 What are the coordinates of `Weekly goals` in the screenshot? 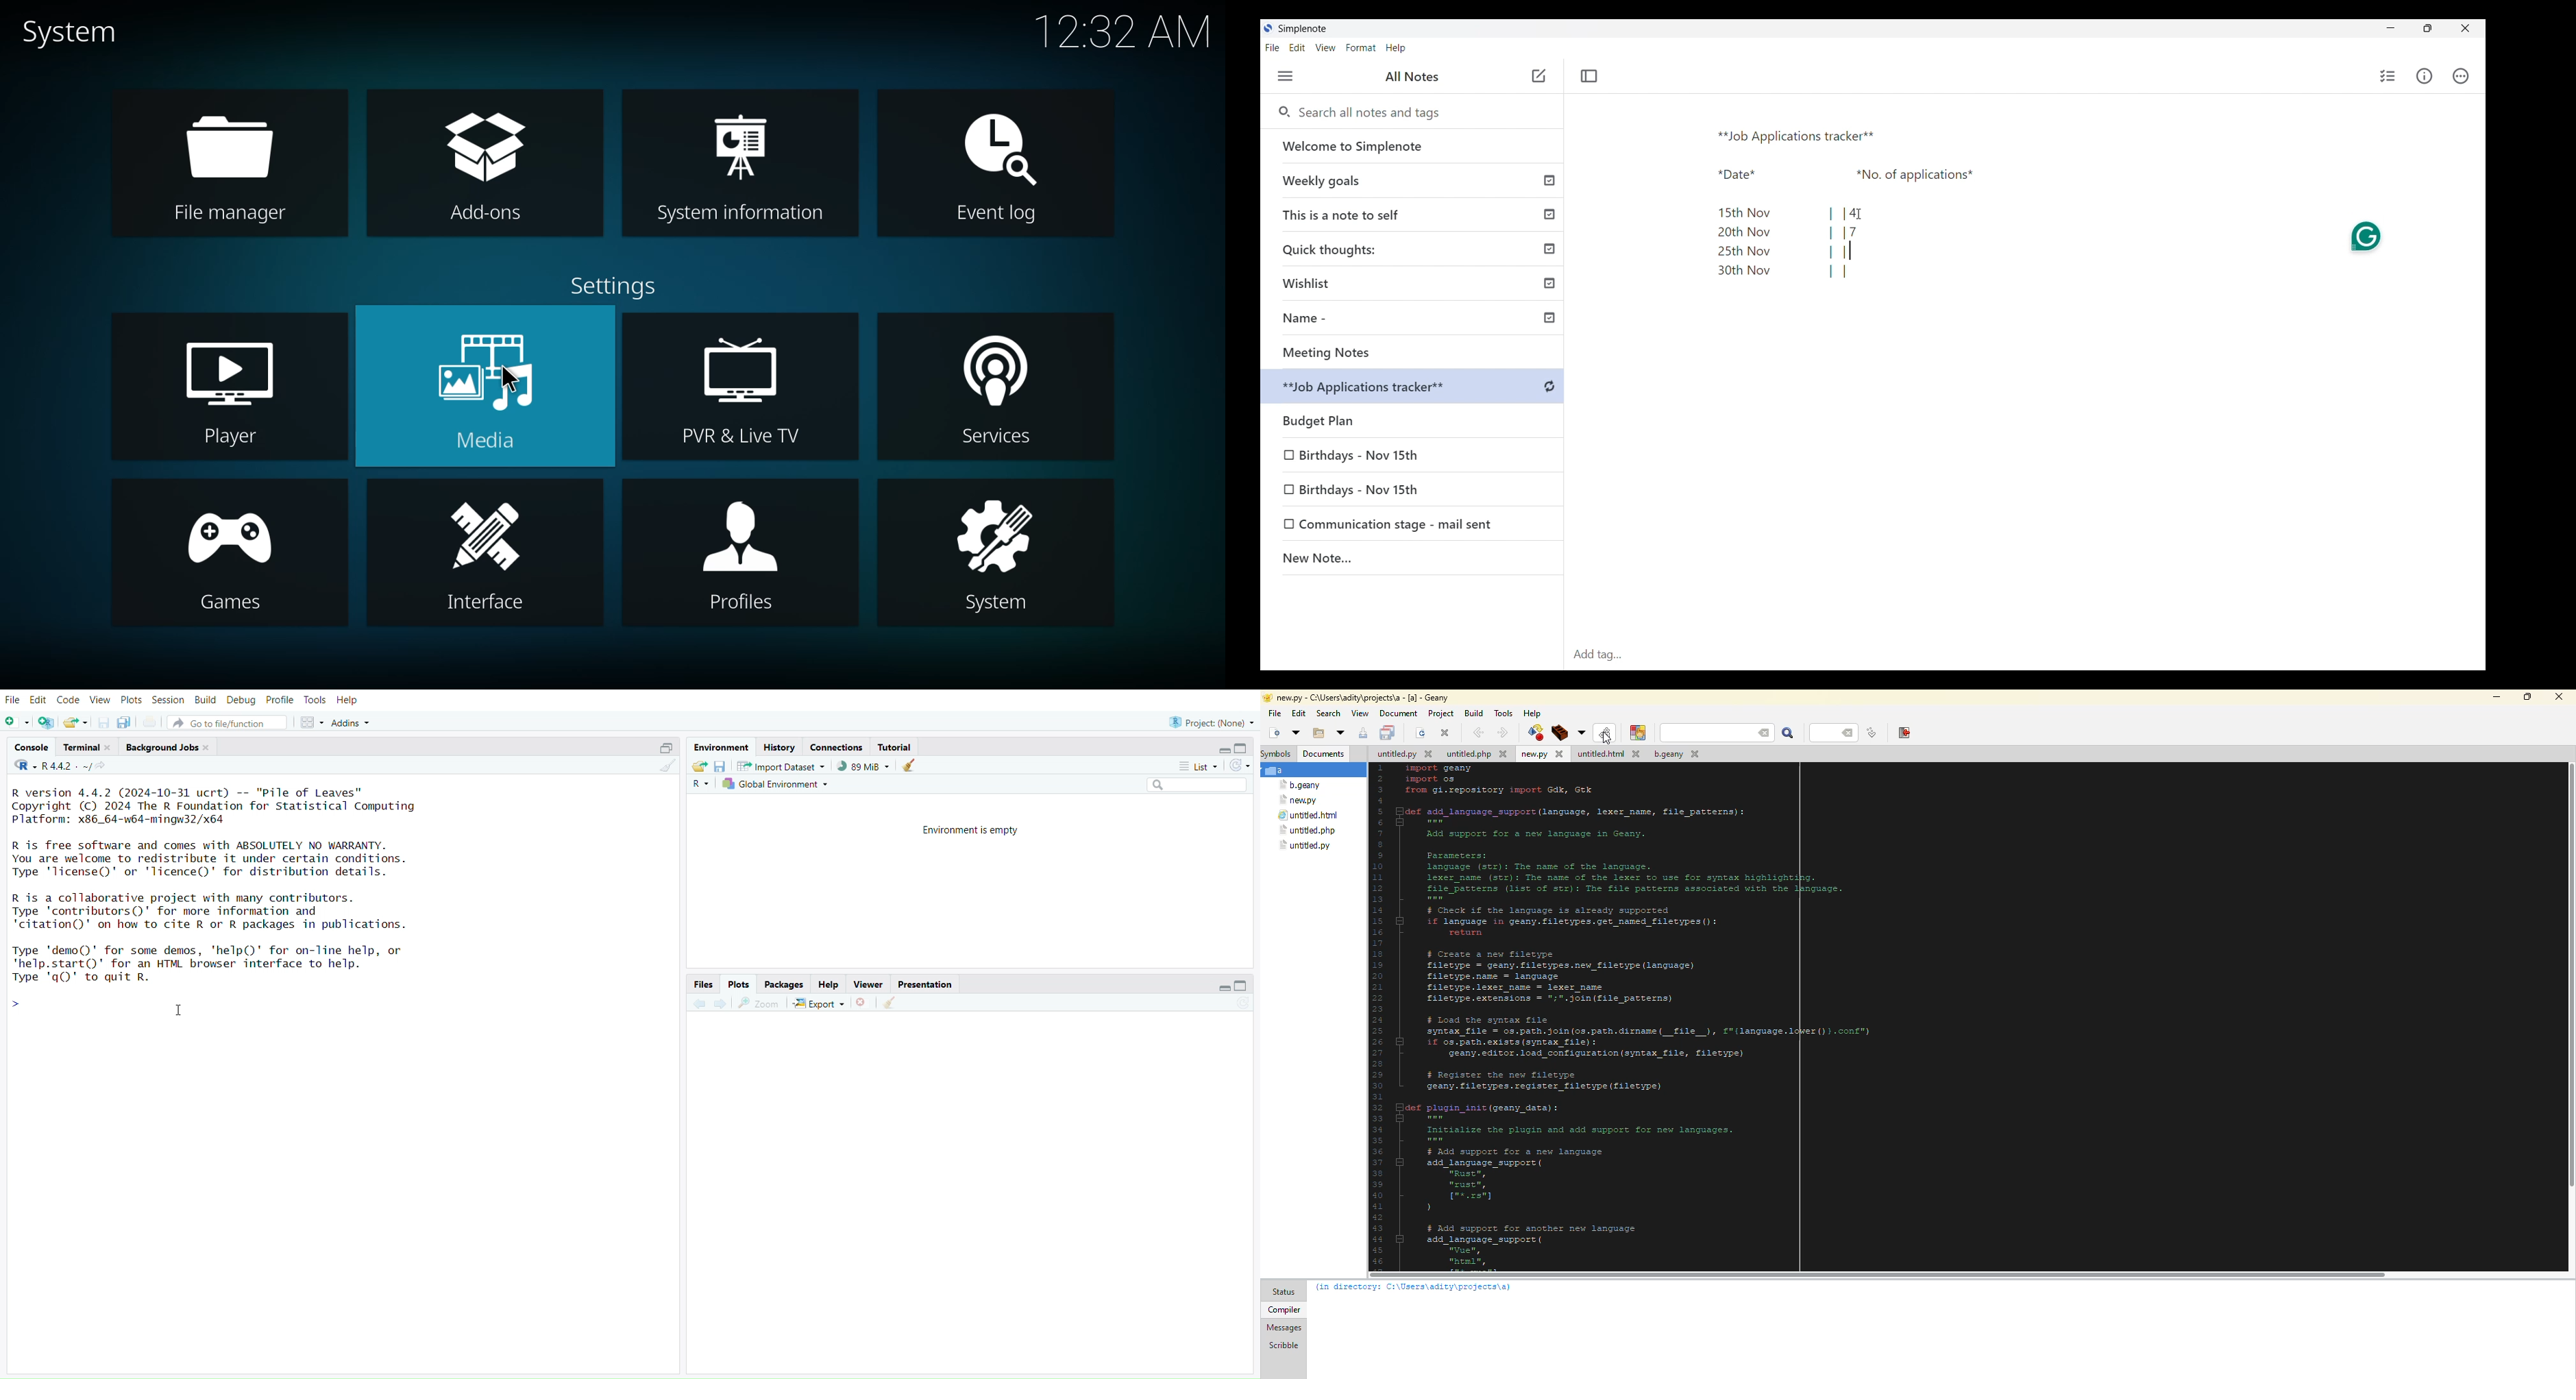 It's located at (1412, 180).